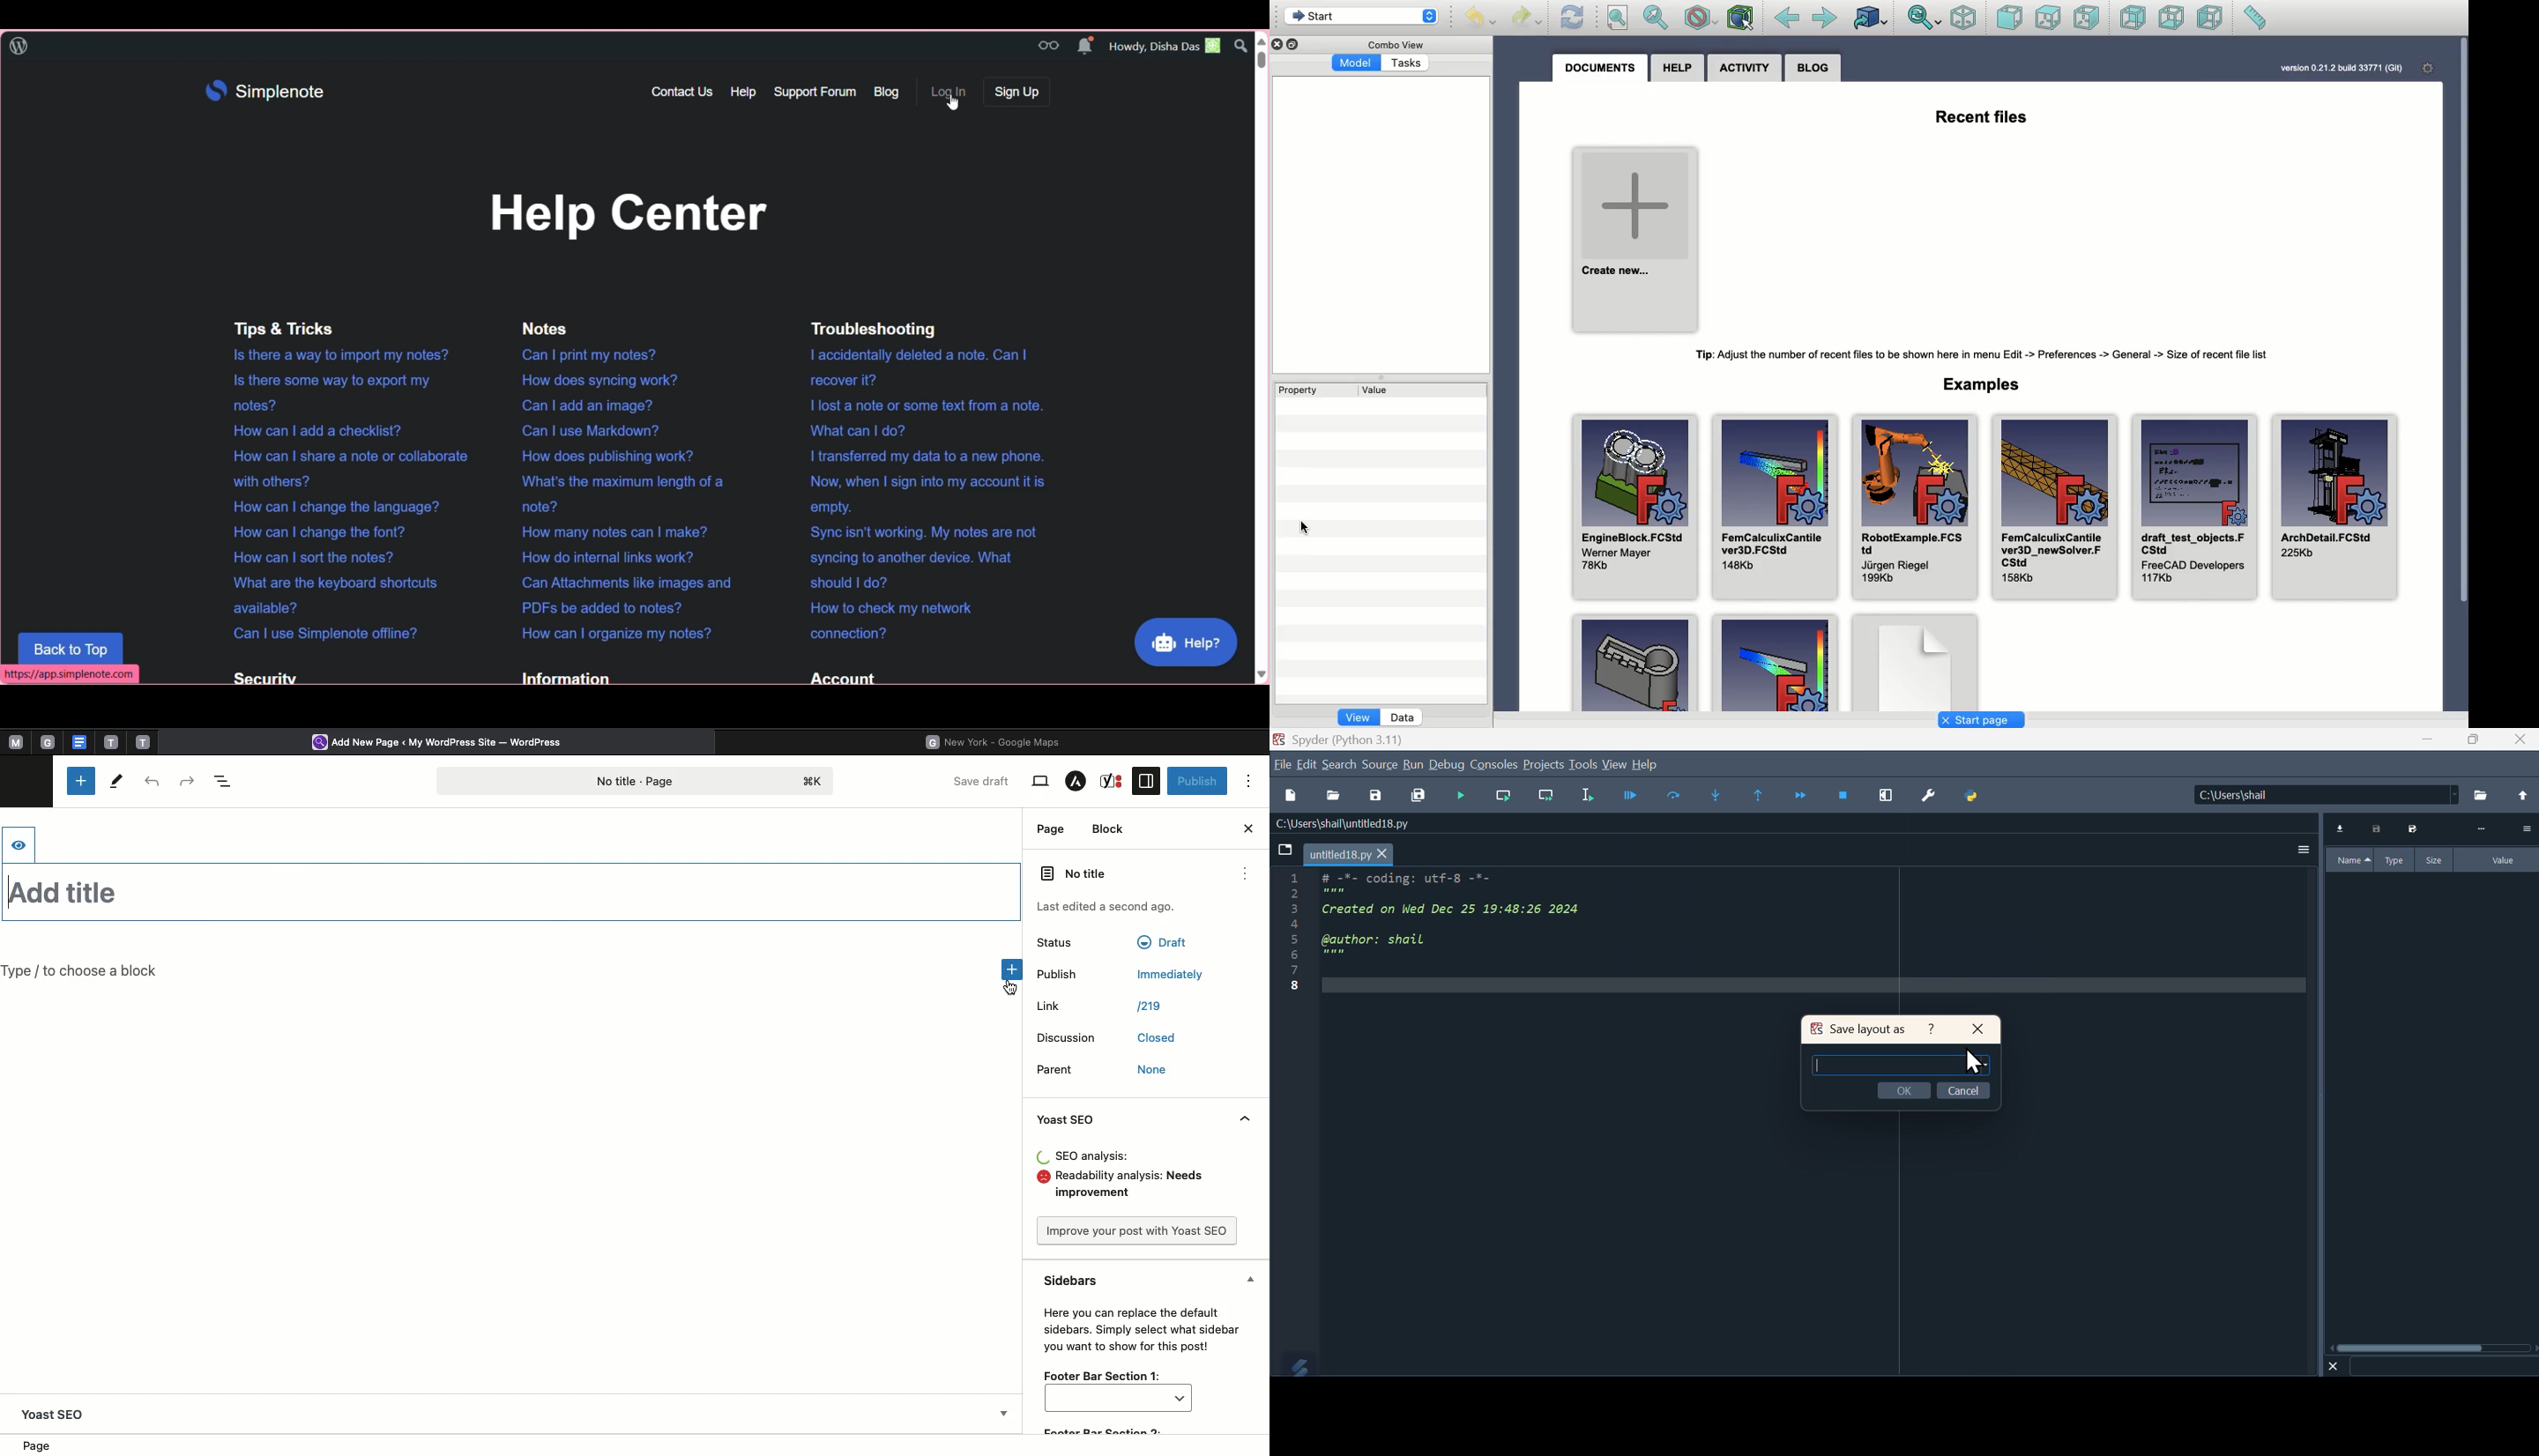 The width and height of the screenshot is (2548, 1456). I want to click on Scroll, so click(2462, 321).